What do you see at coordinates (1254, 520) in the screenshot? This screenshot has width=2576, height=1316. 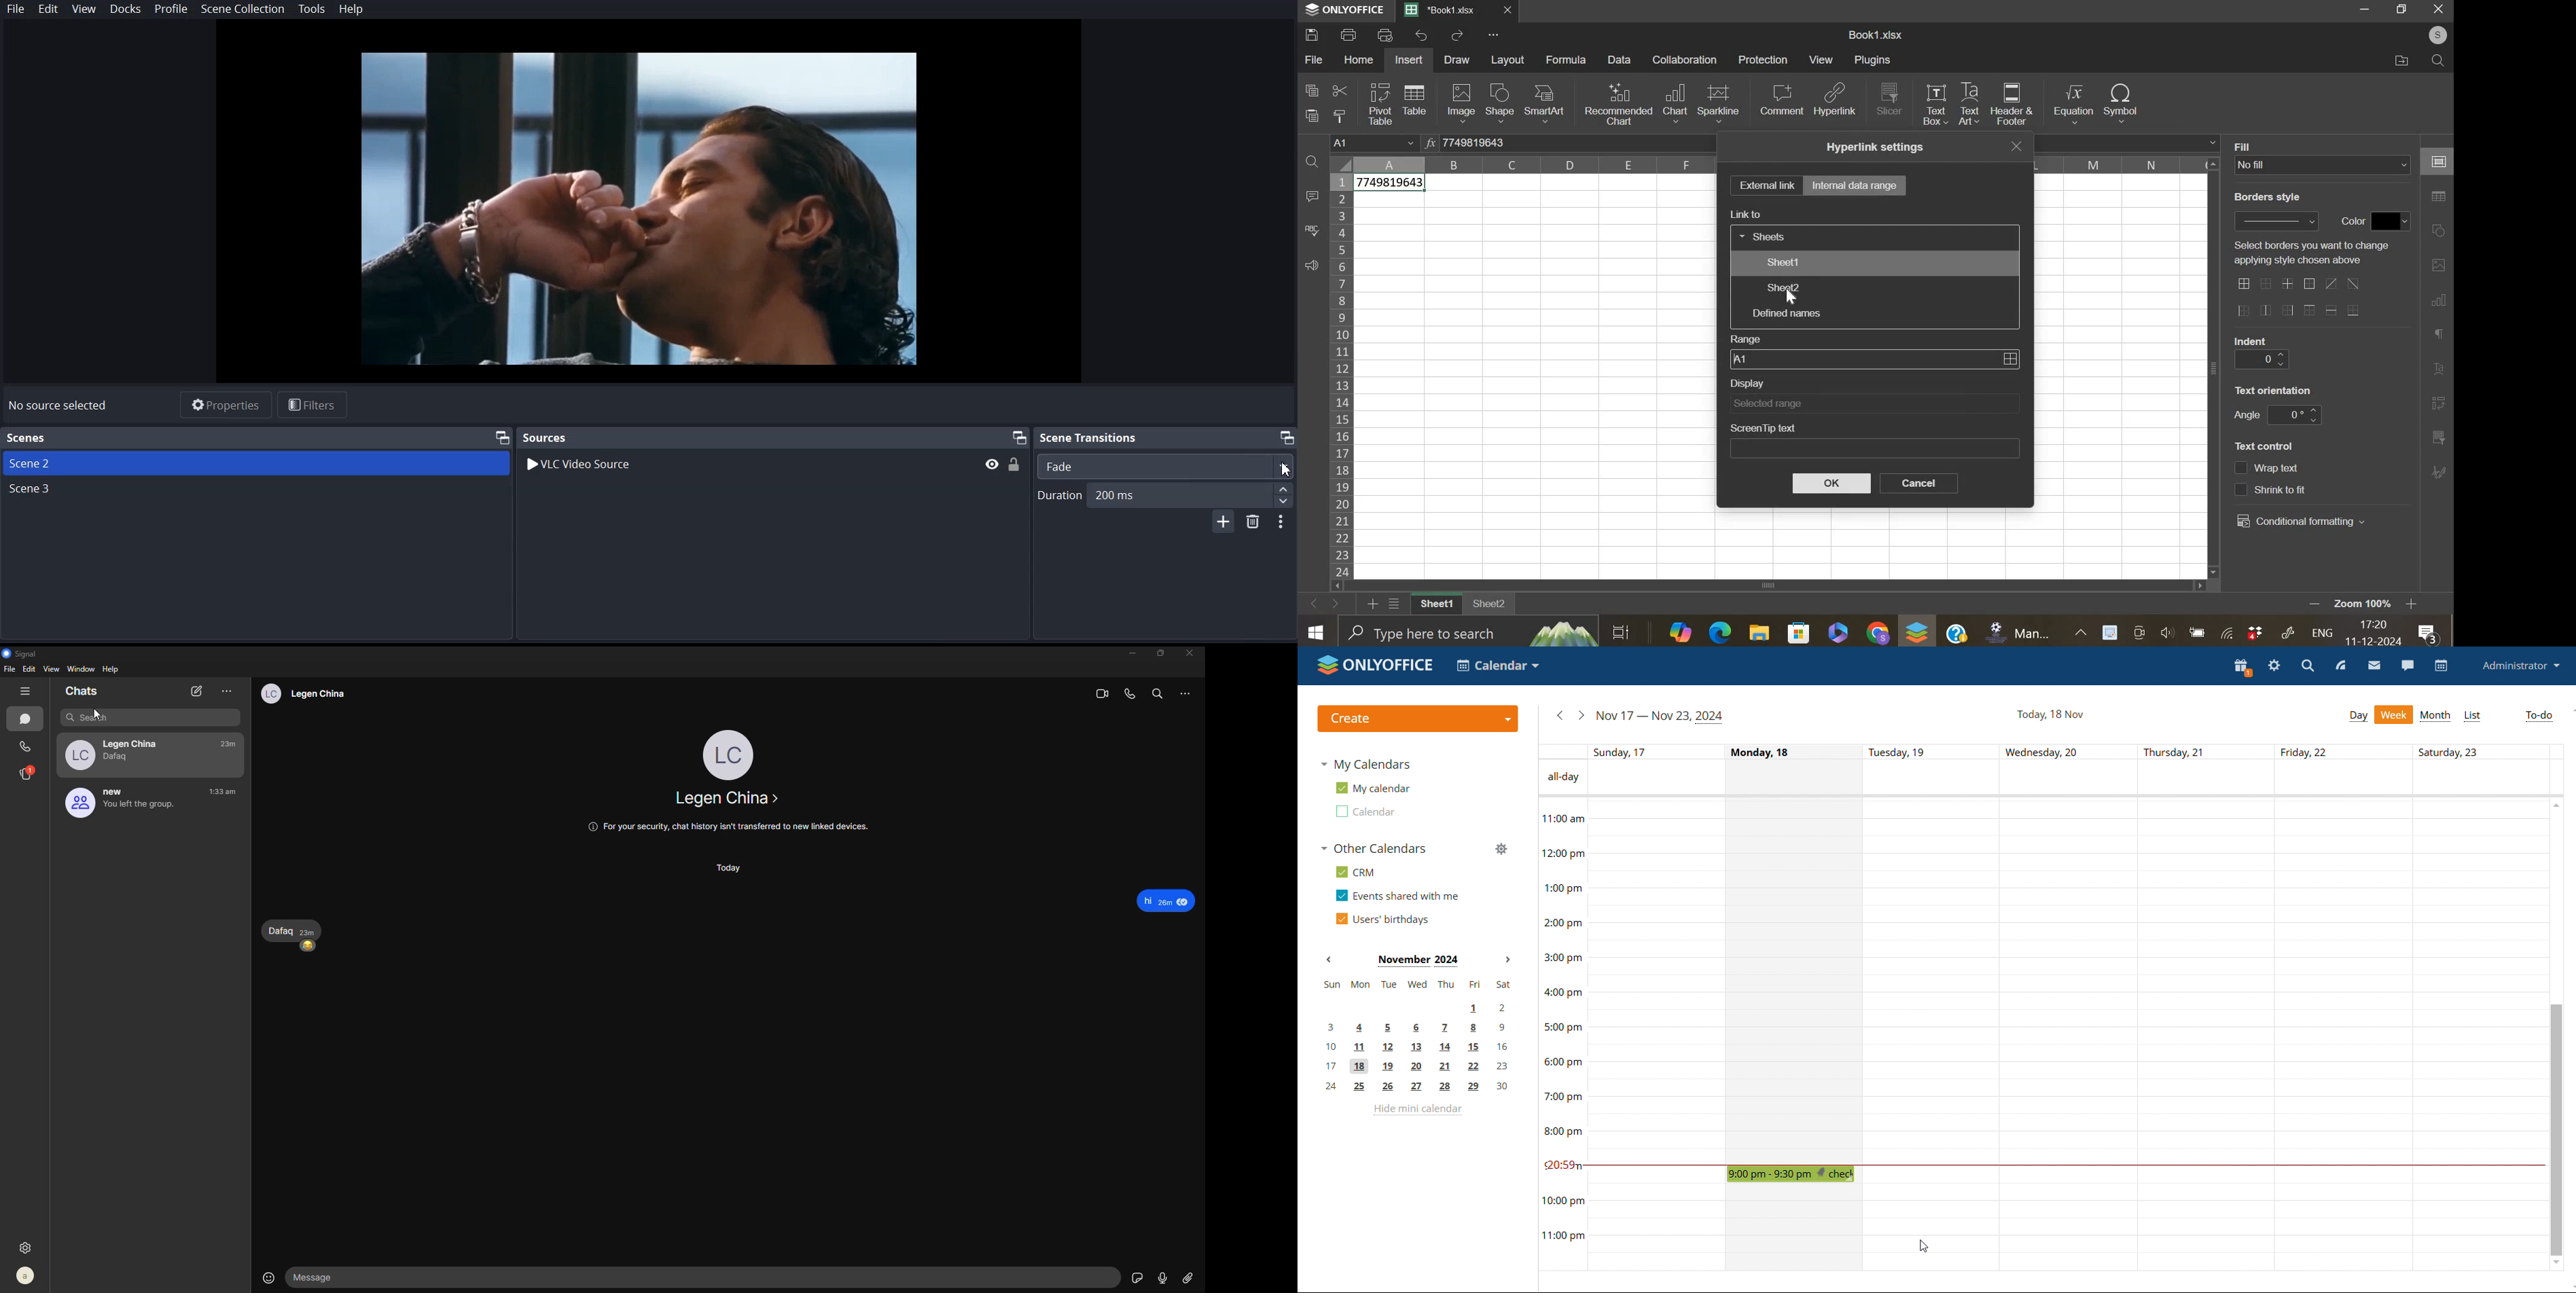 I see `Remove Configurable Transition` at bounding box center [1254, 520].